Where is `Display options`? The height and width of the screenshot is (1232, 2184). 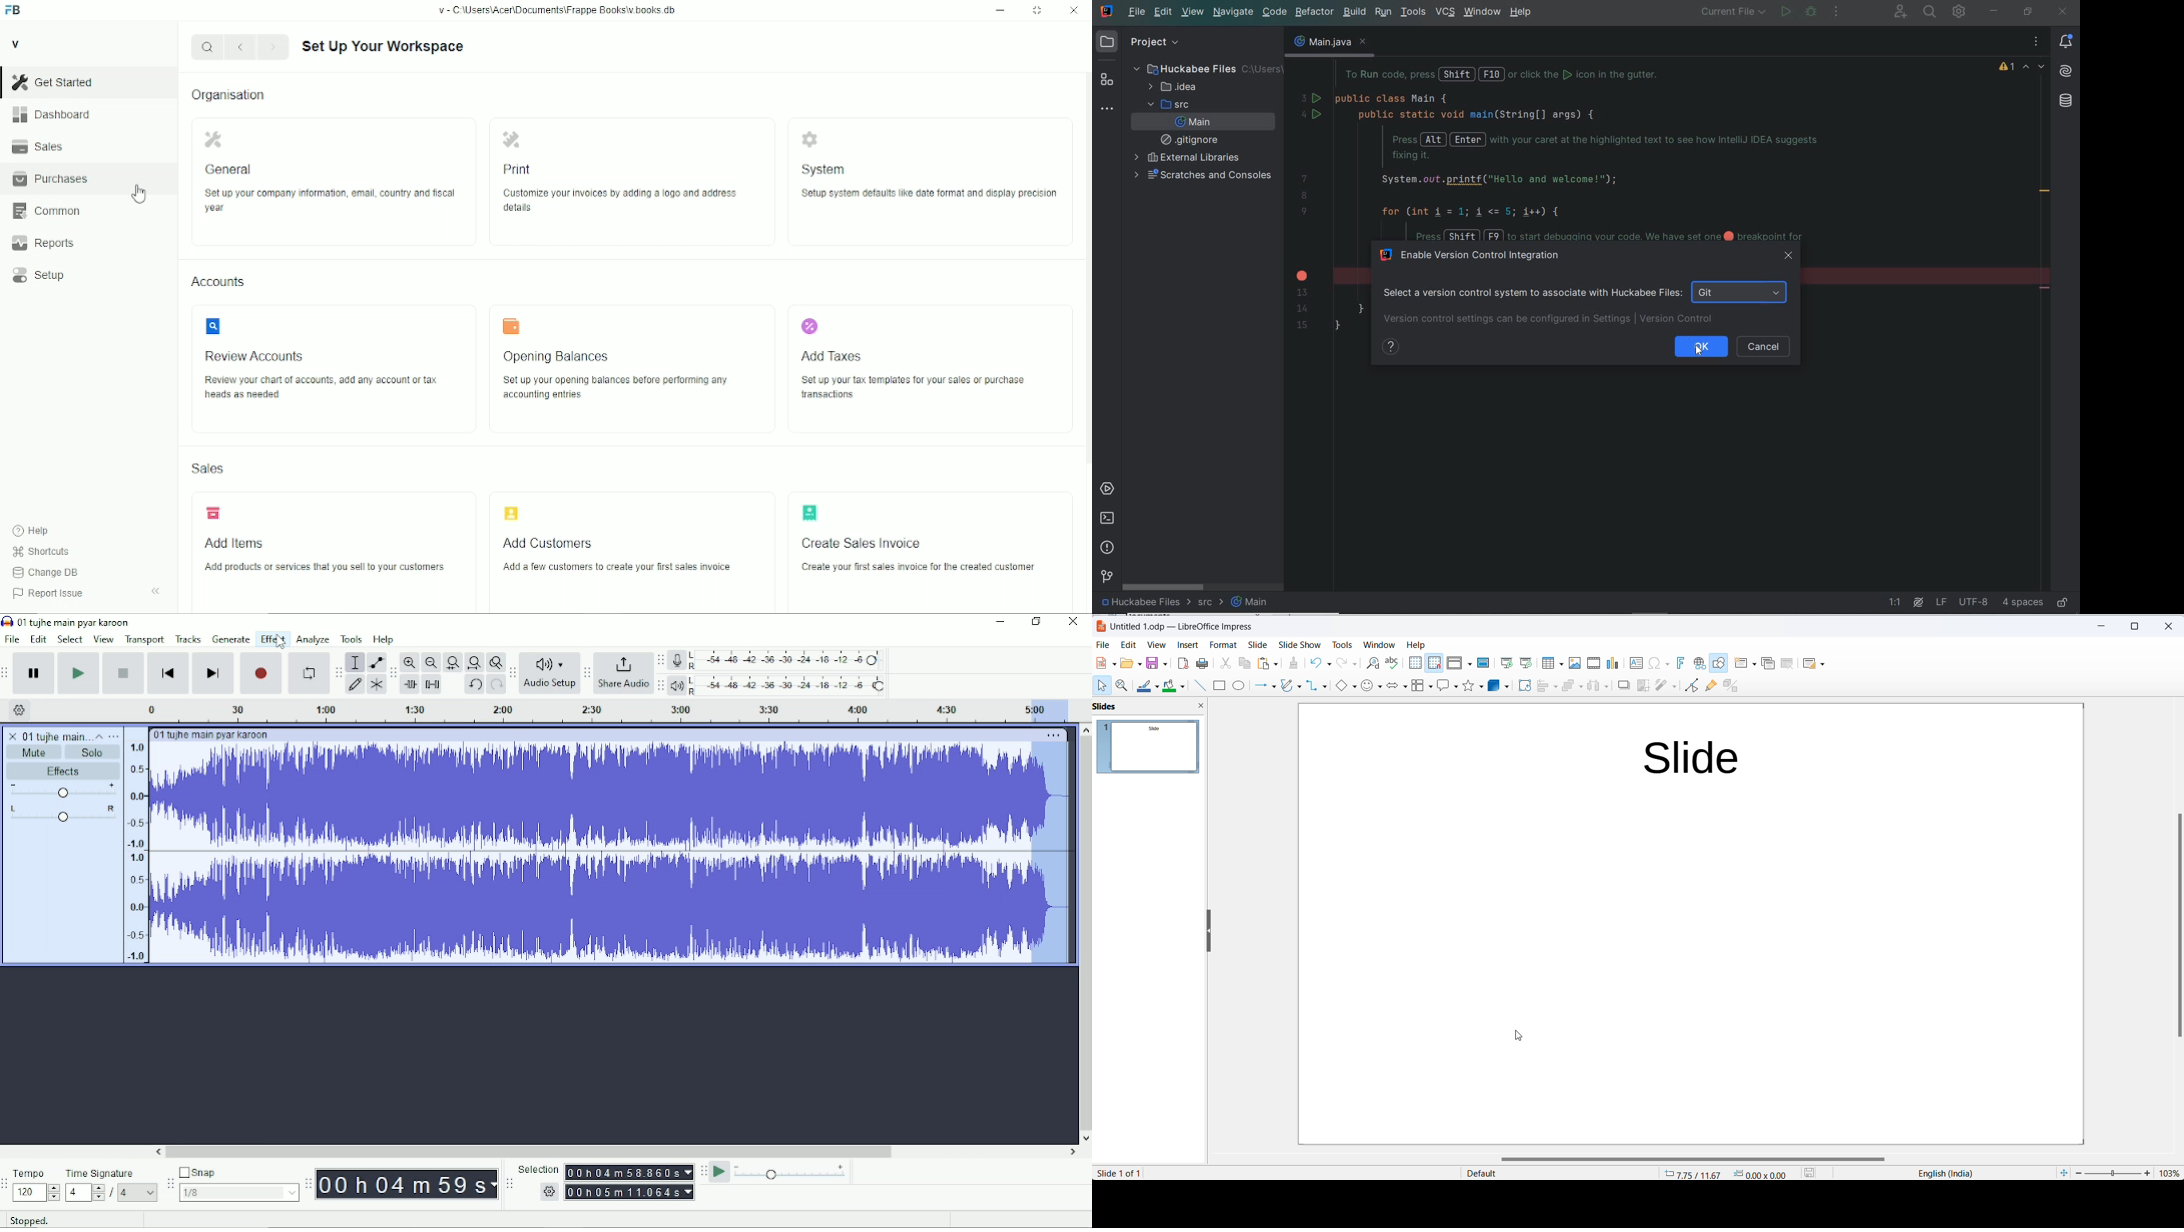
Display options is located at coordinates (1459, 665).